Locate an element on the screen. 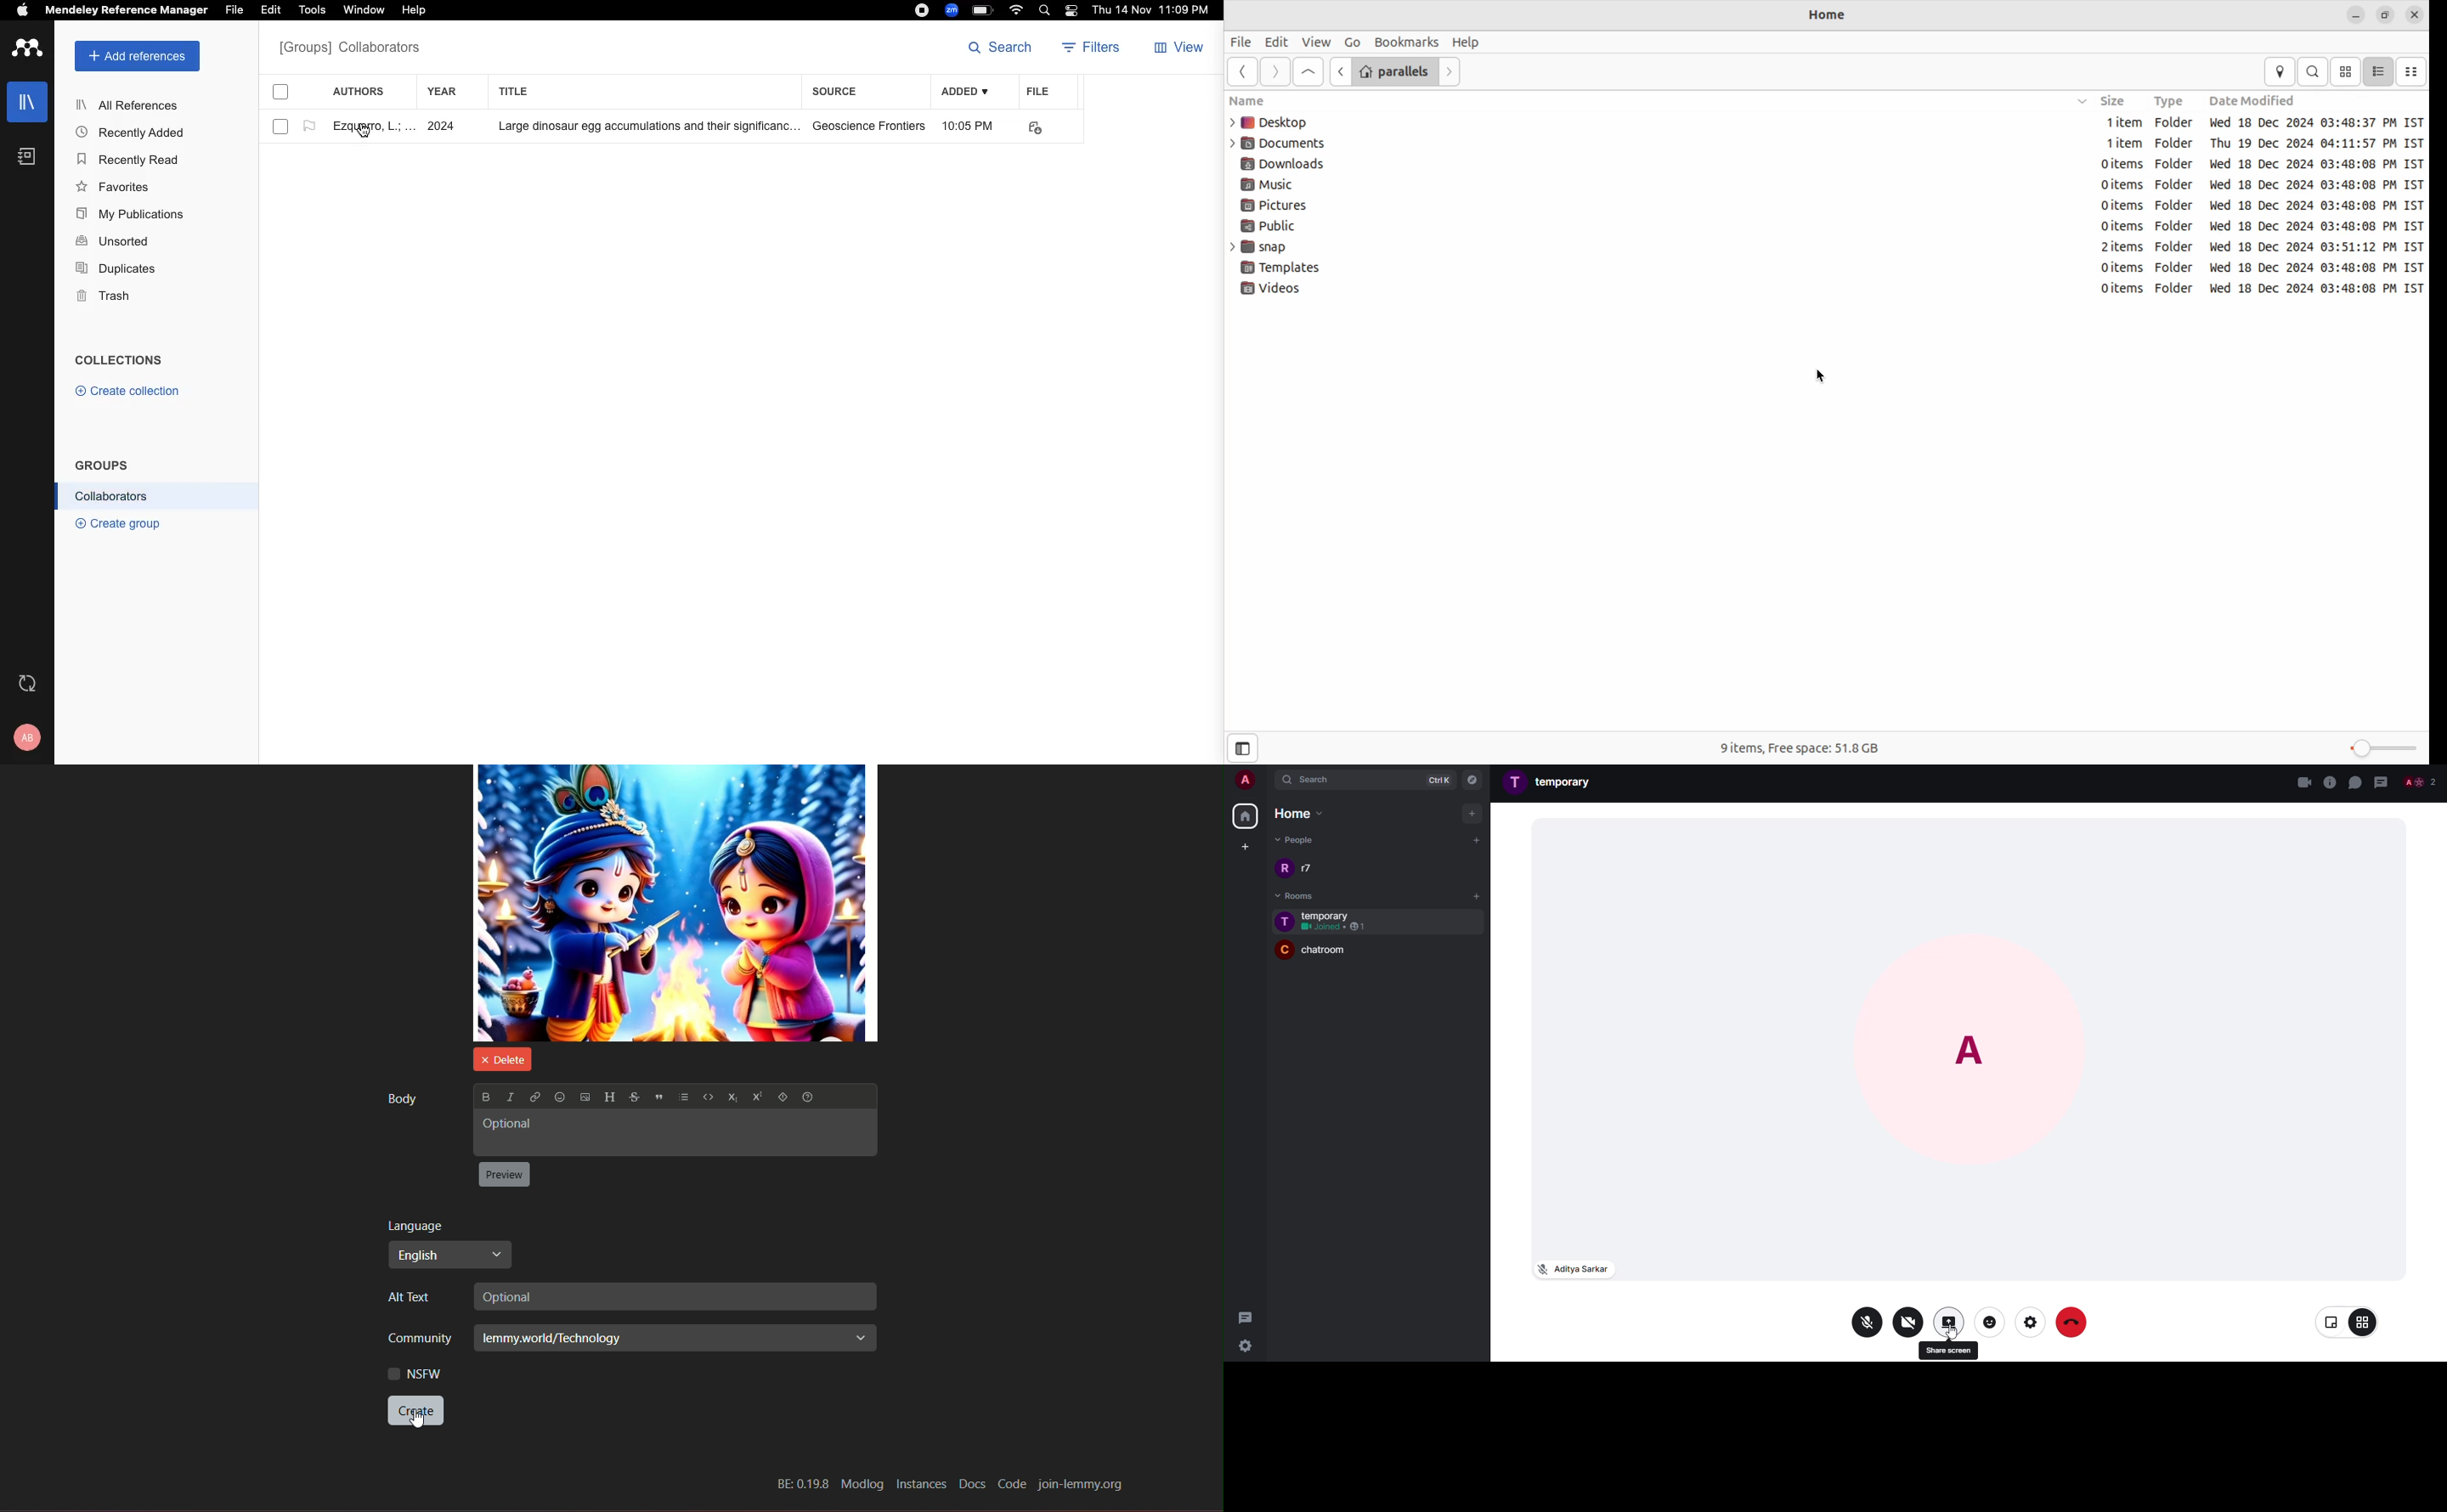 Image resolution: width=2464 pixels, height=1512 pixels. Preview is located at coordinates (505, 1175).